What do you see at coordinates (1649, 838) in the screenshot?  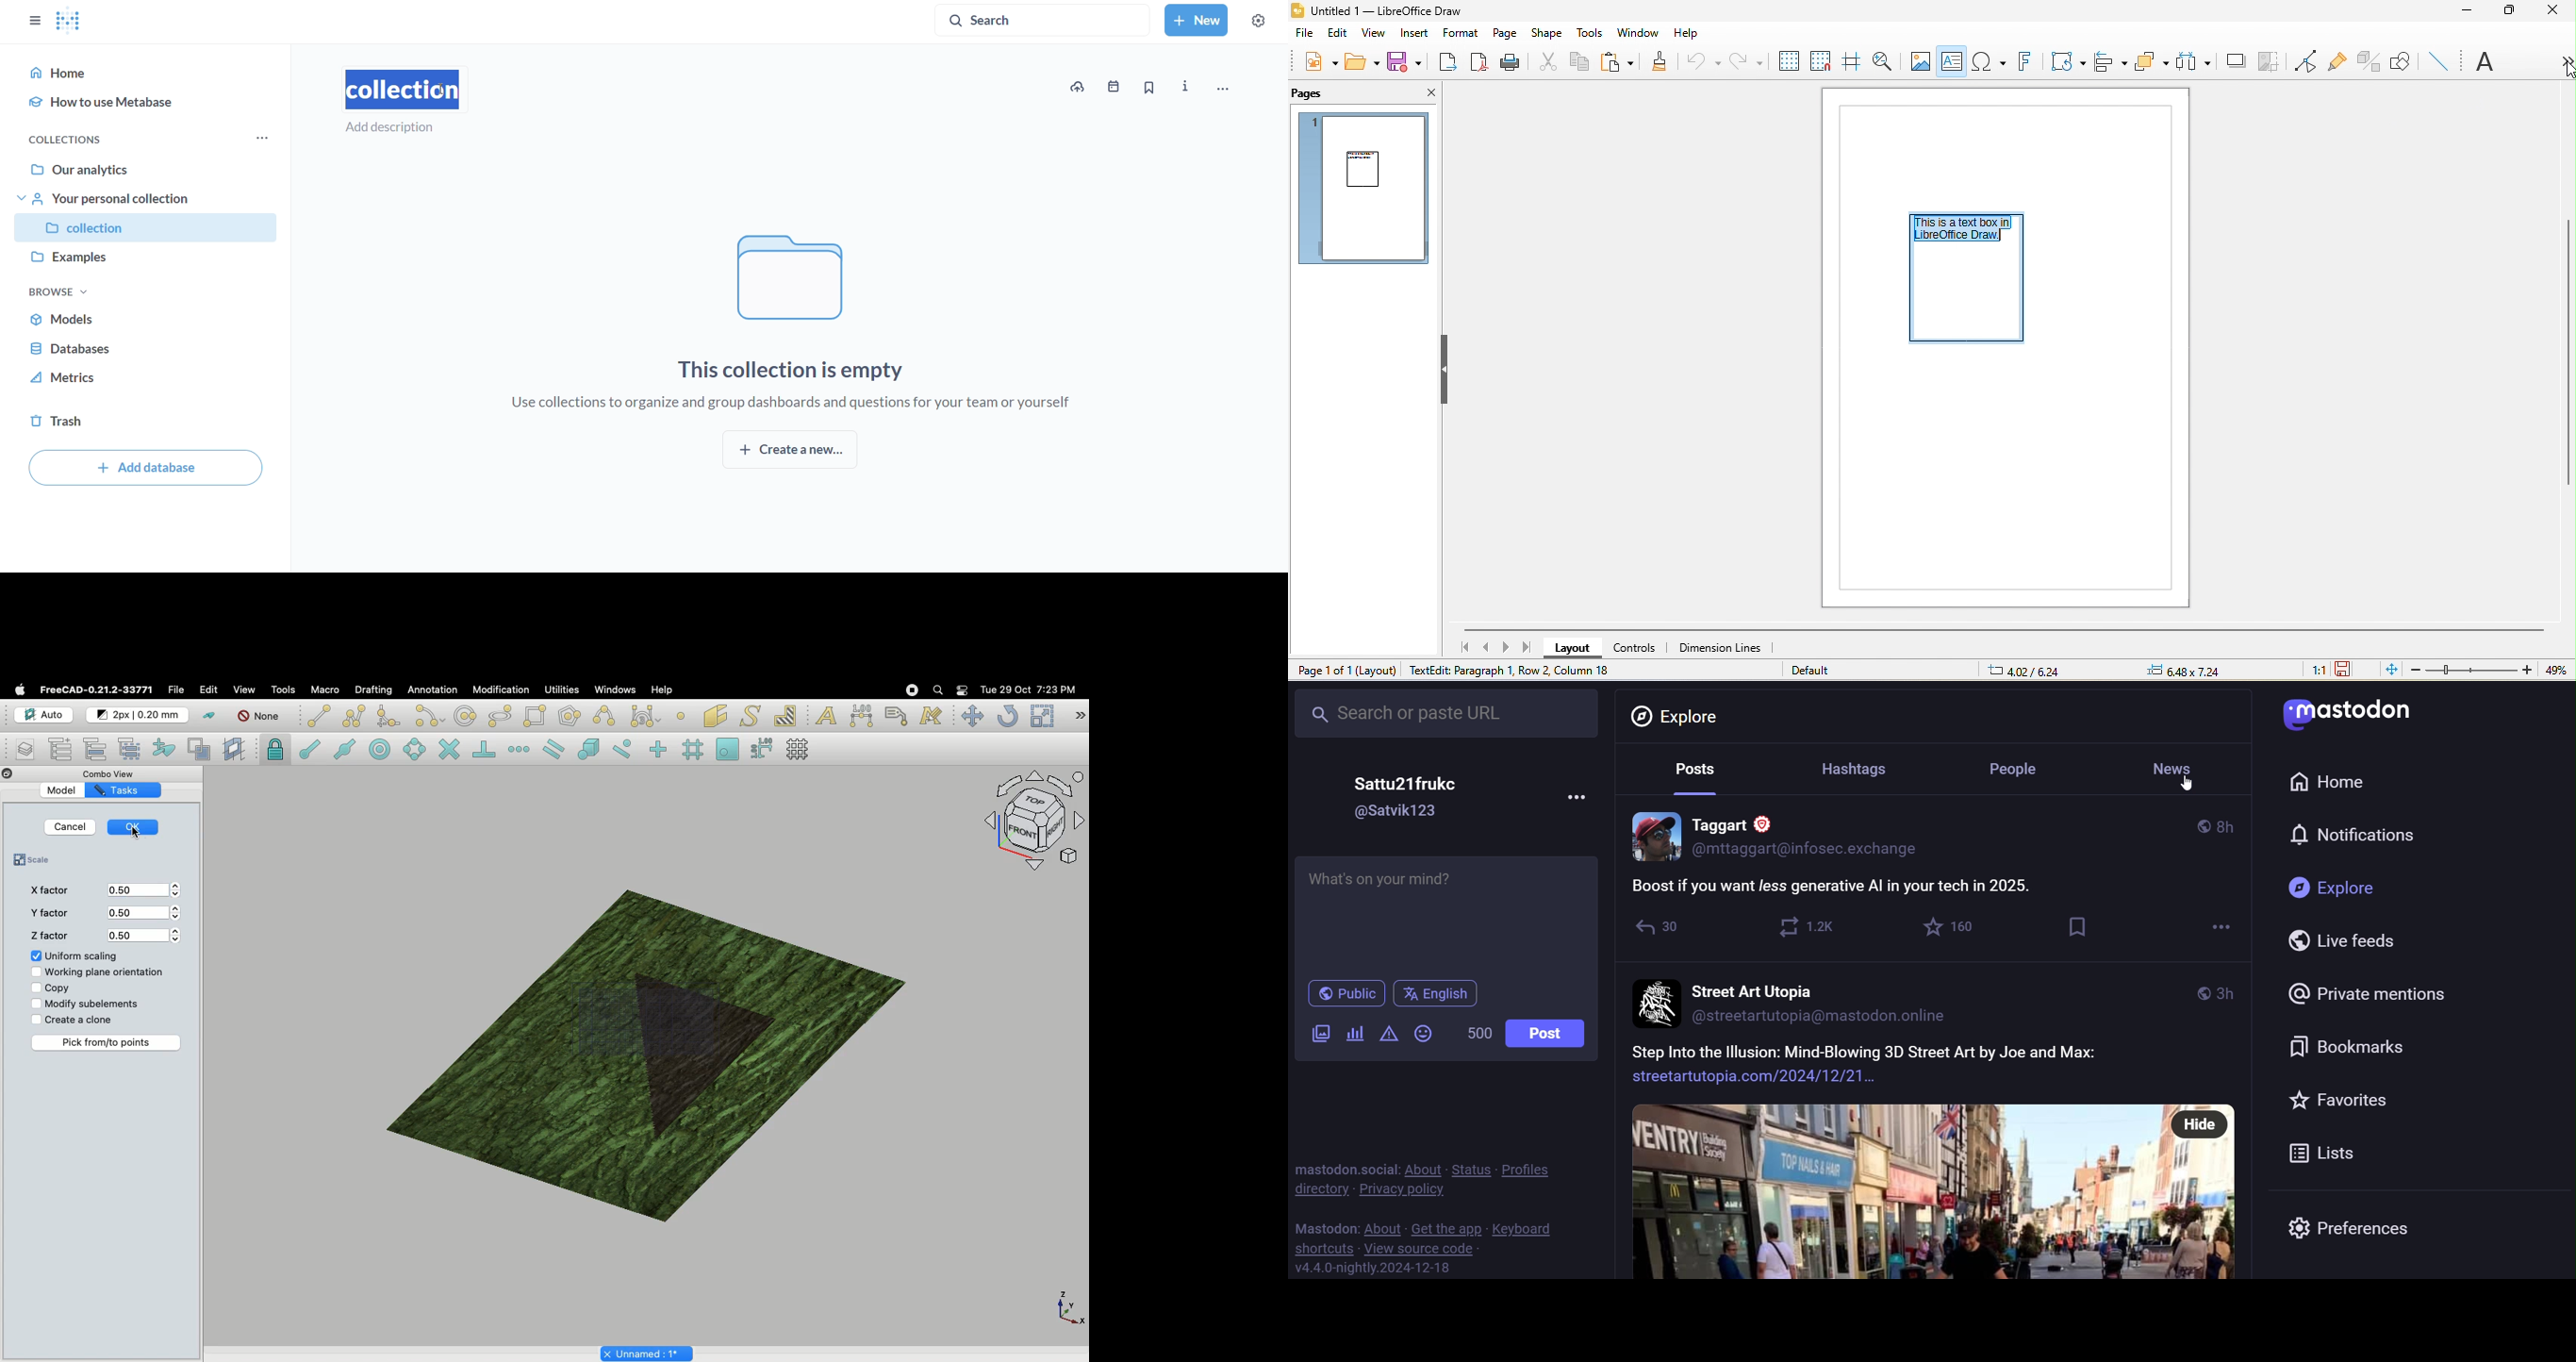 I see `profile picture` at bounding box center [1649, 838].